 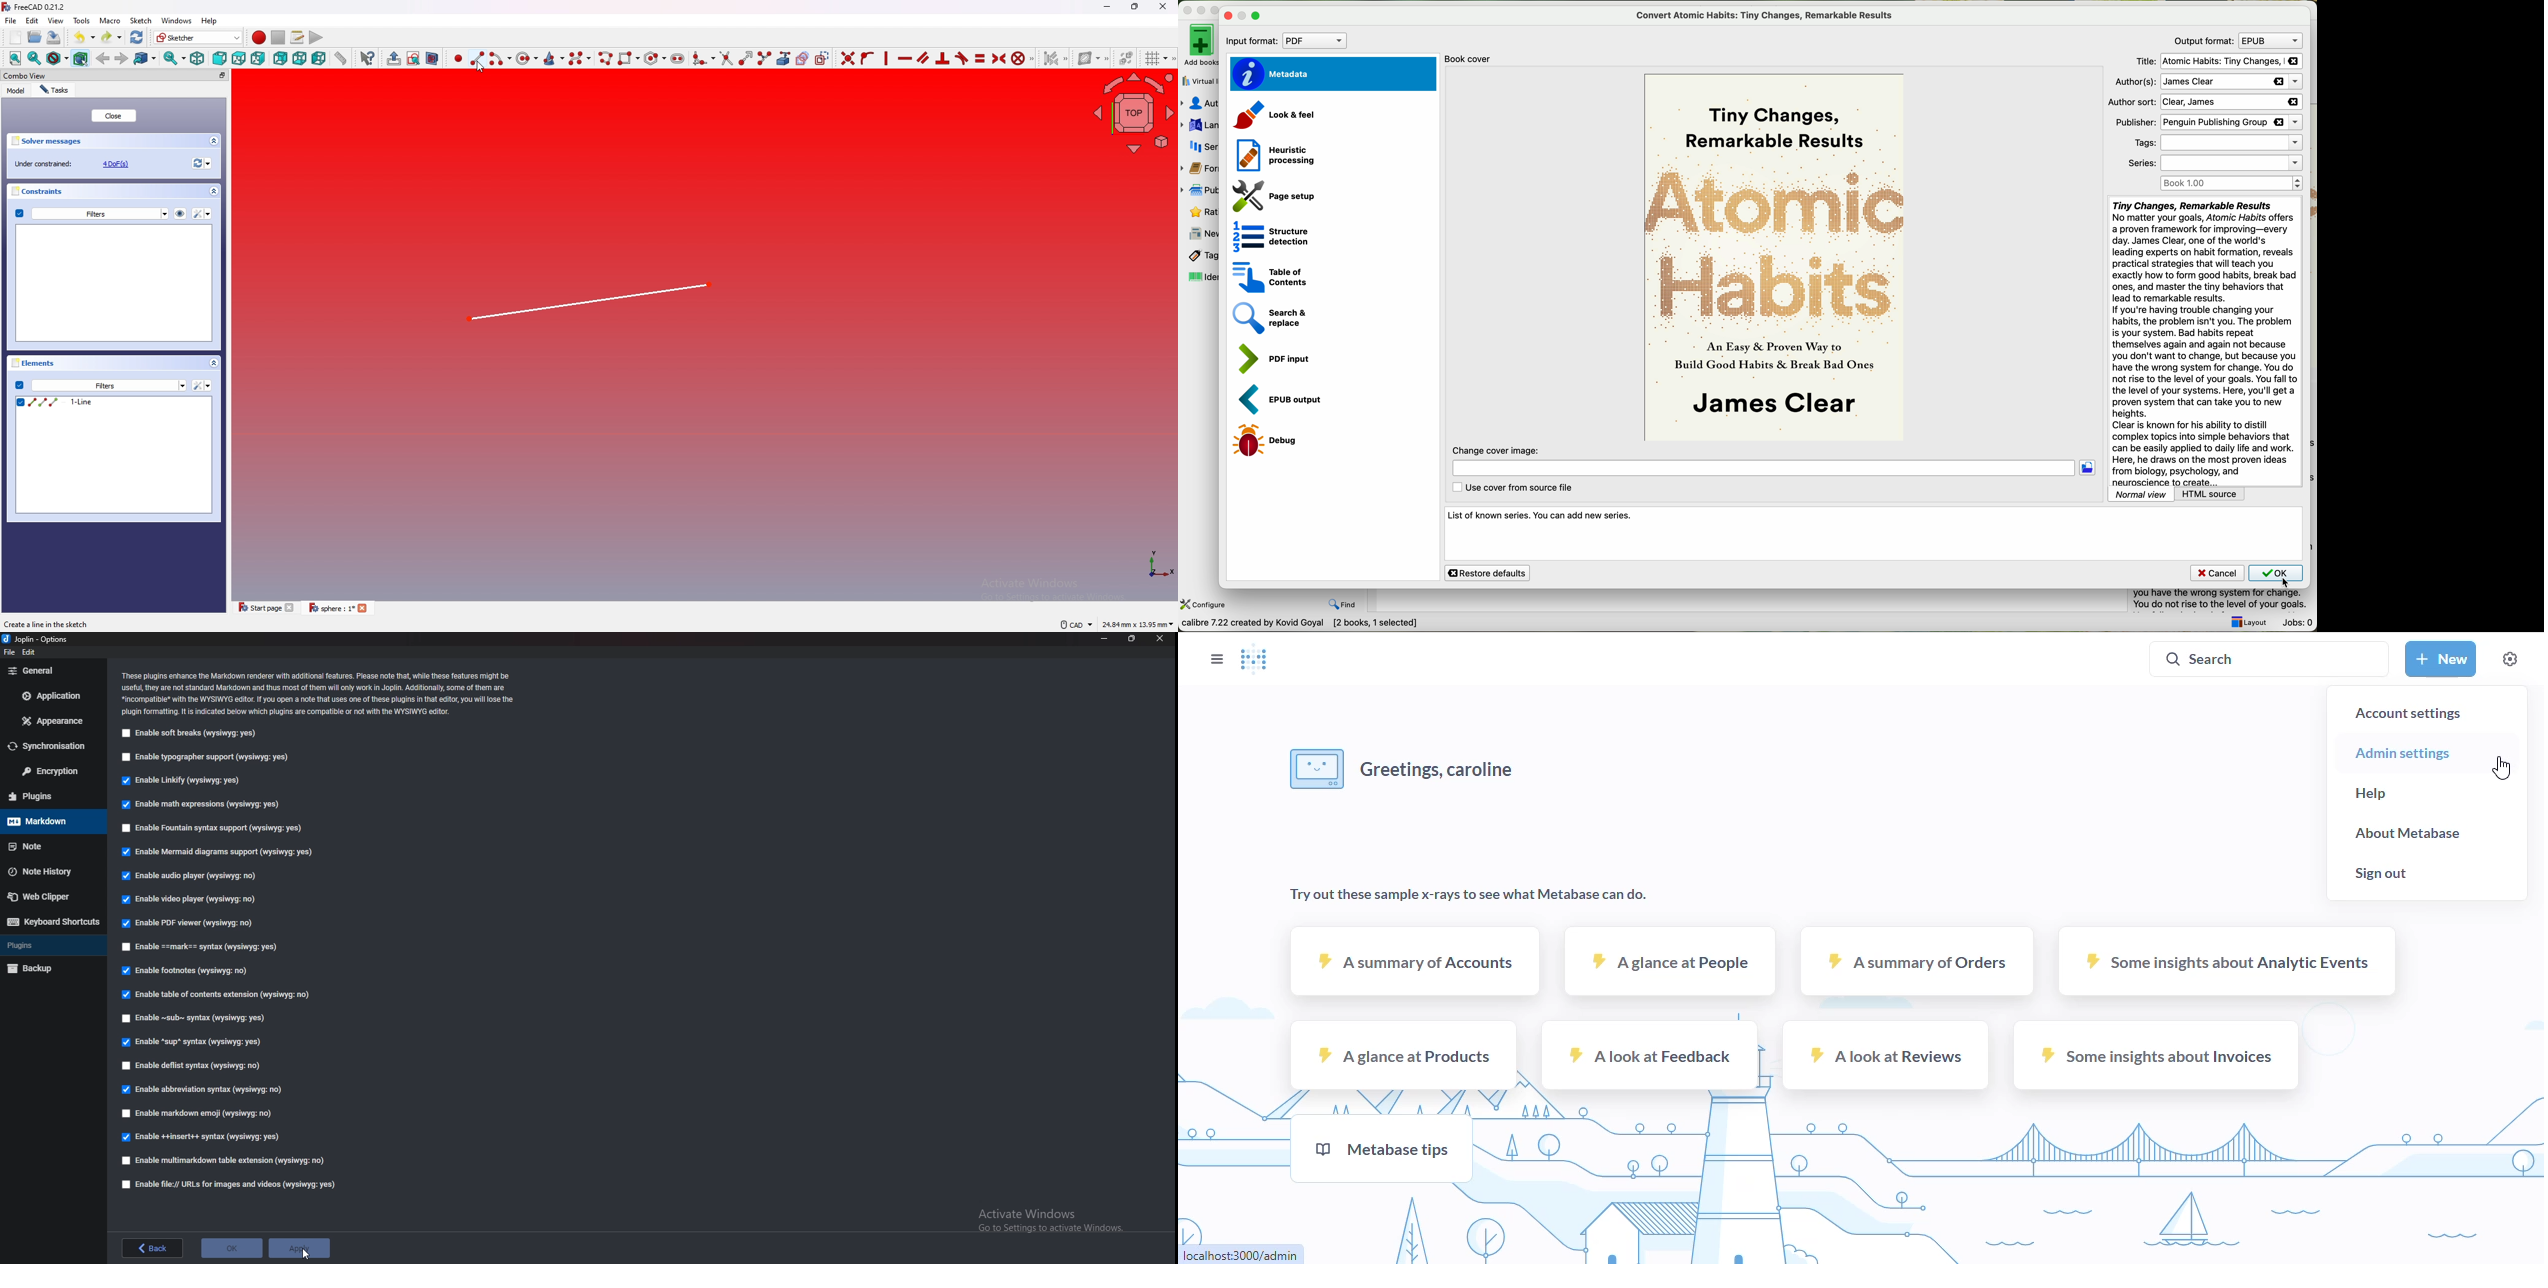 What do you see at coordinates (1217, 8) in the screenshot?
I see `maximize` at bounding box center [1217, 8].